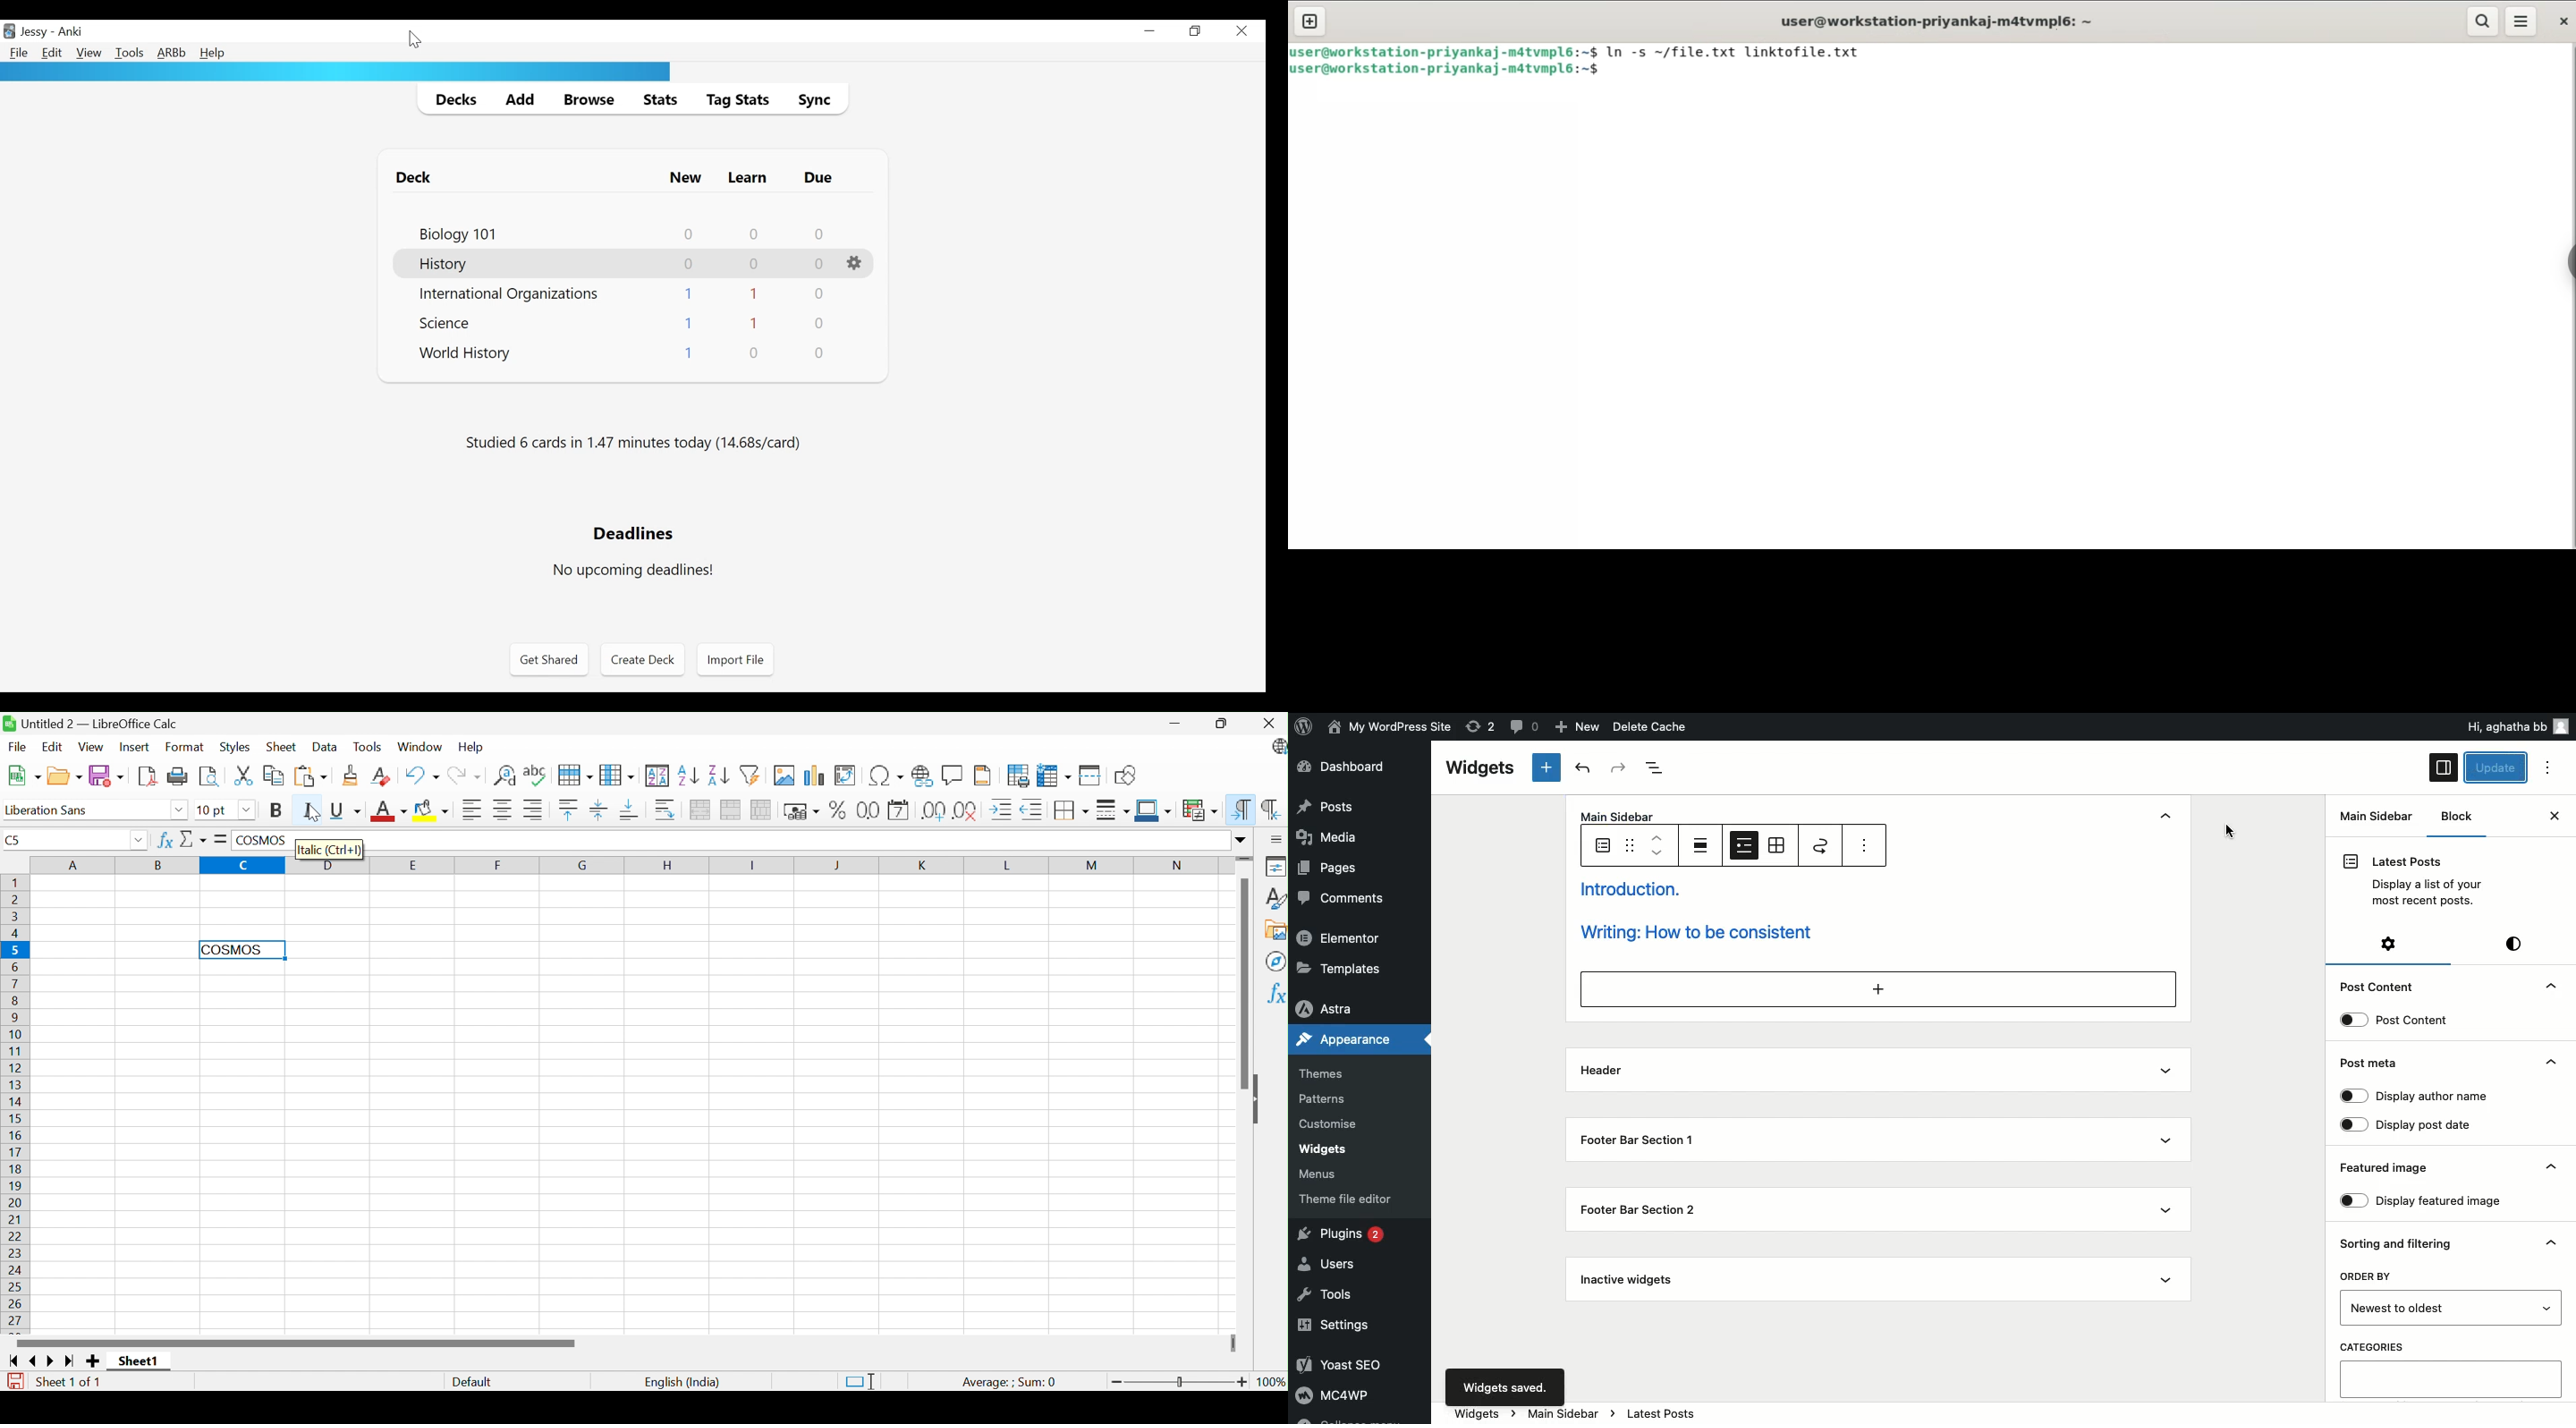  I want to click on show dropdown, so click(2169, 1169).